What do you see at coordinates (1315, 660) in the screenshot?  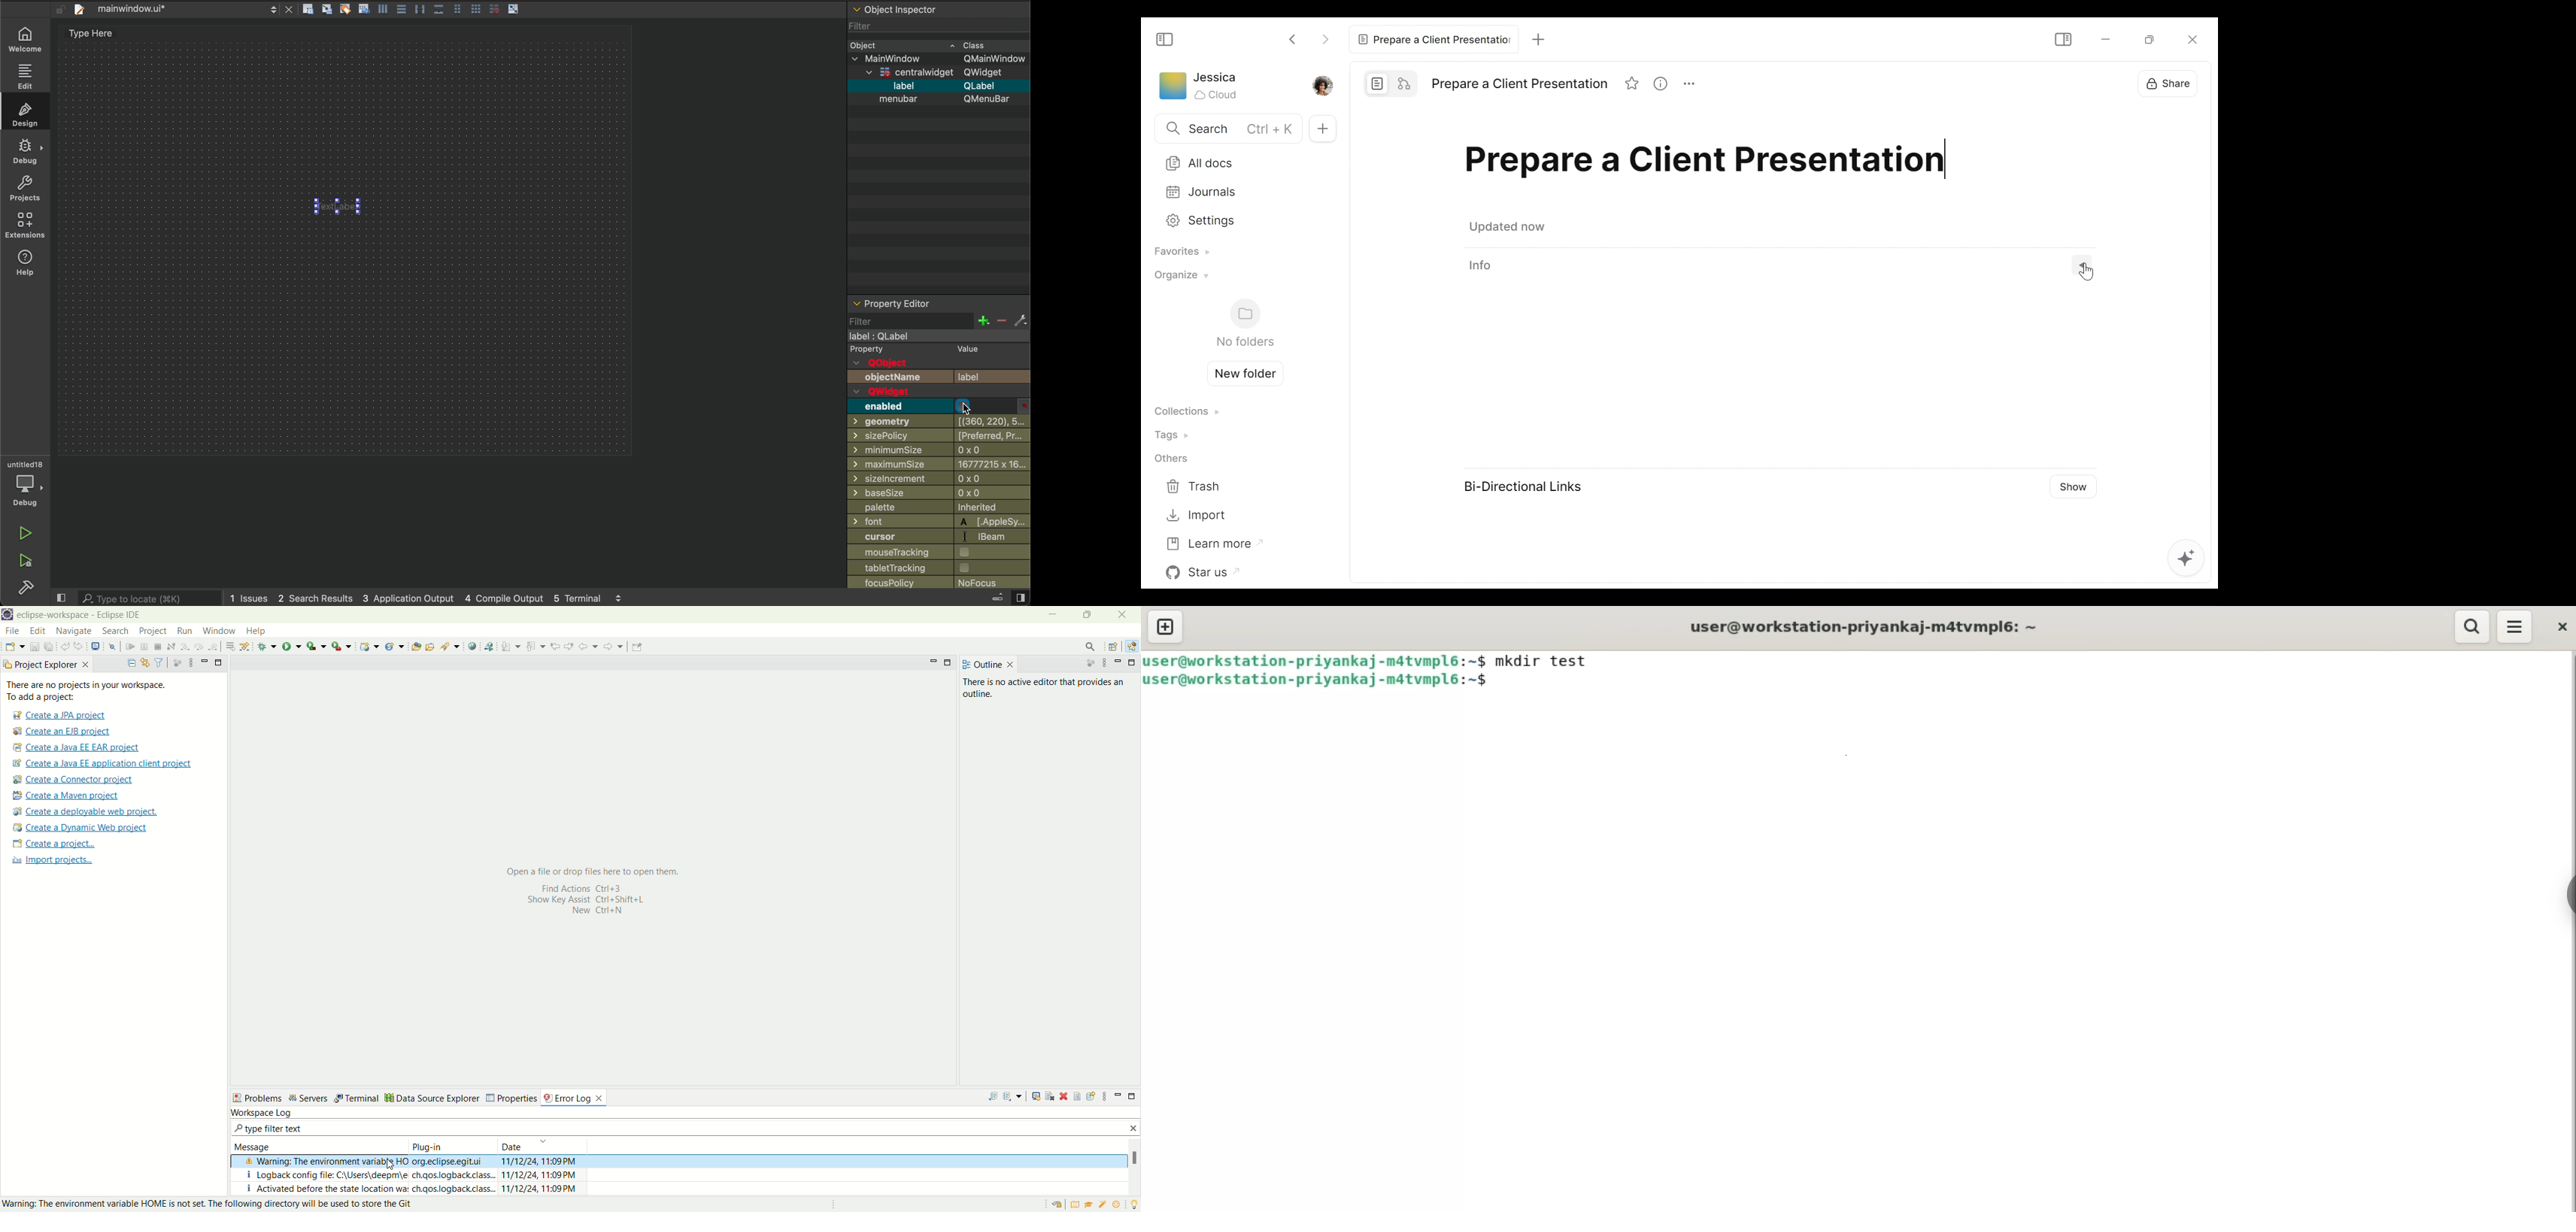 I see `user@workstation-priyankaj-m4tvmpl6: ~$` at bounding box center [1315, 660].